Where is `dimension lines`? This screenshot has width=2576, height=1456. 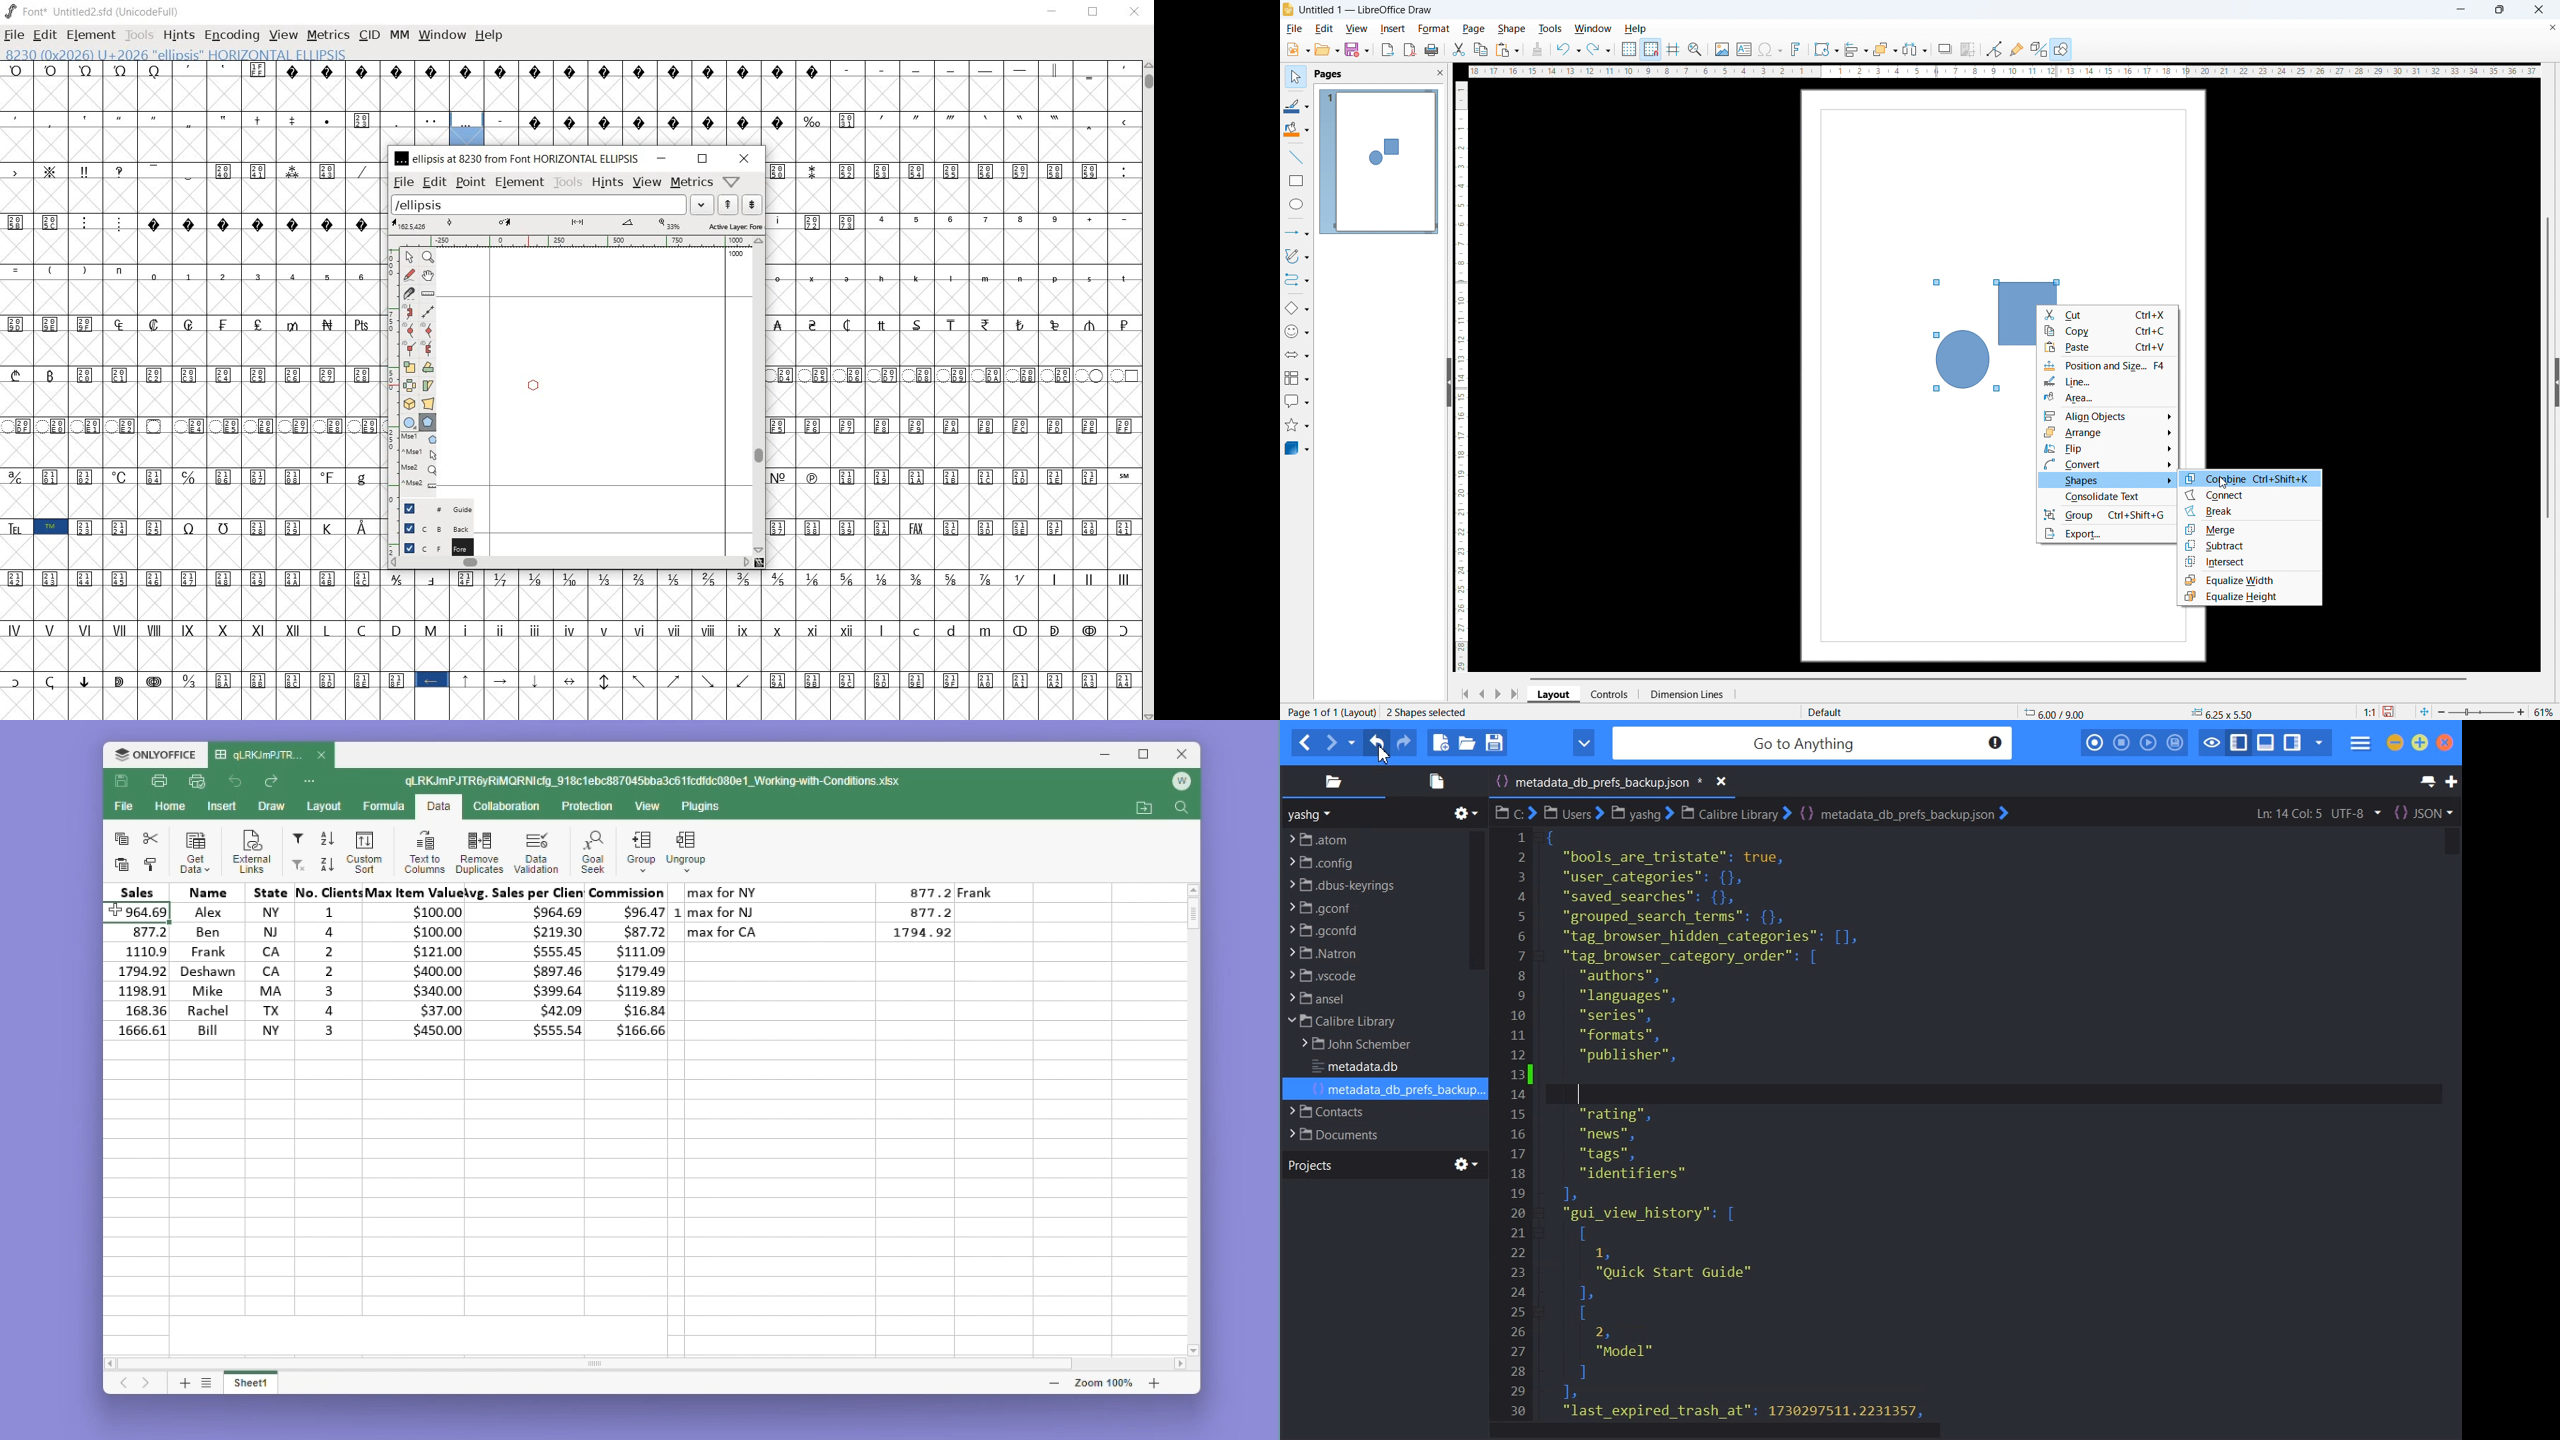
dimension lines is located at coordinates (1685, 695).